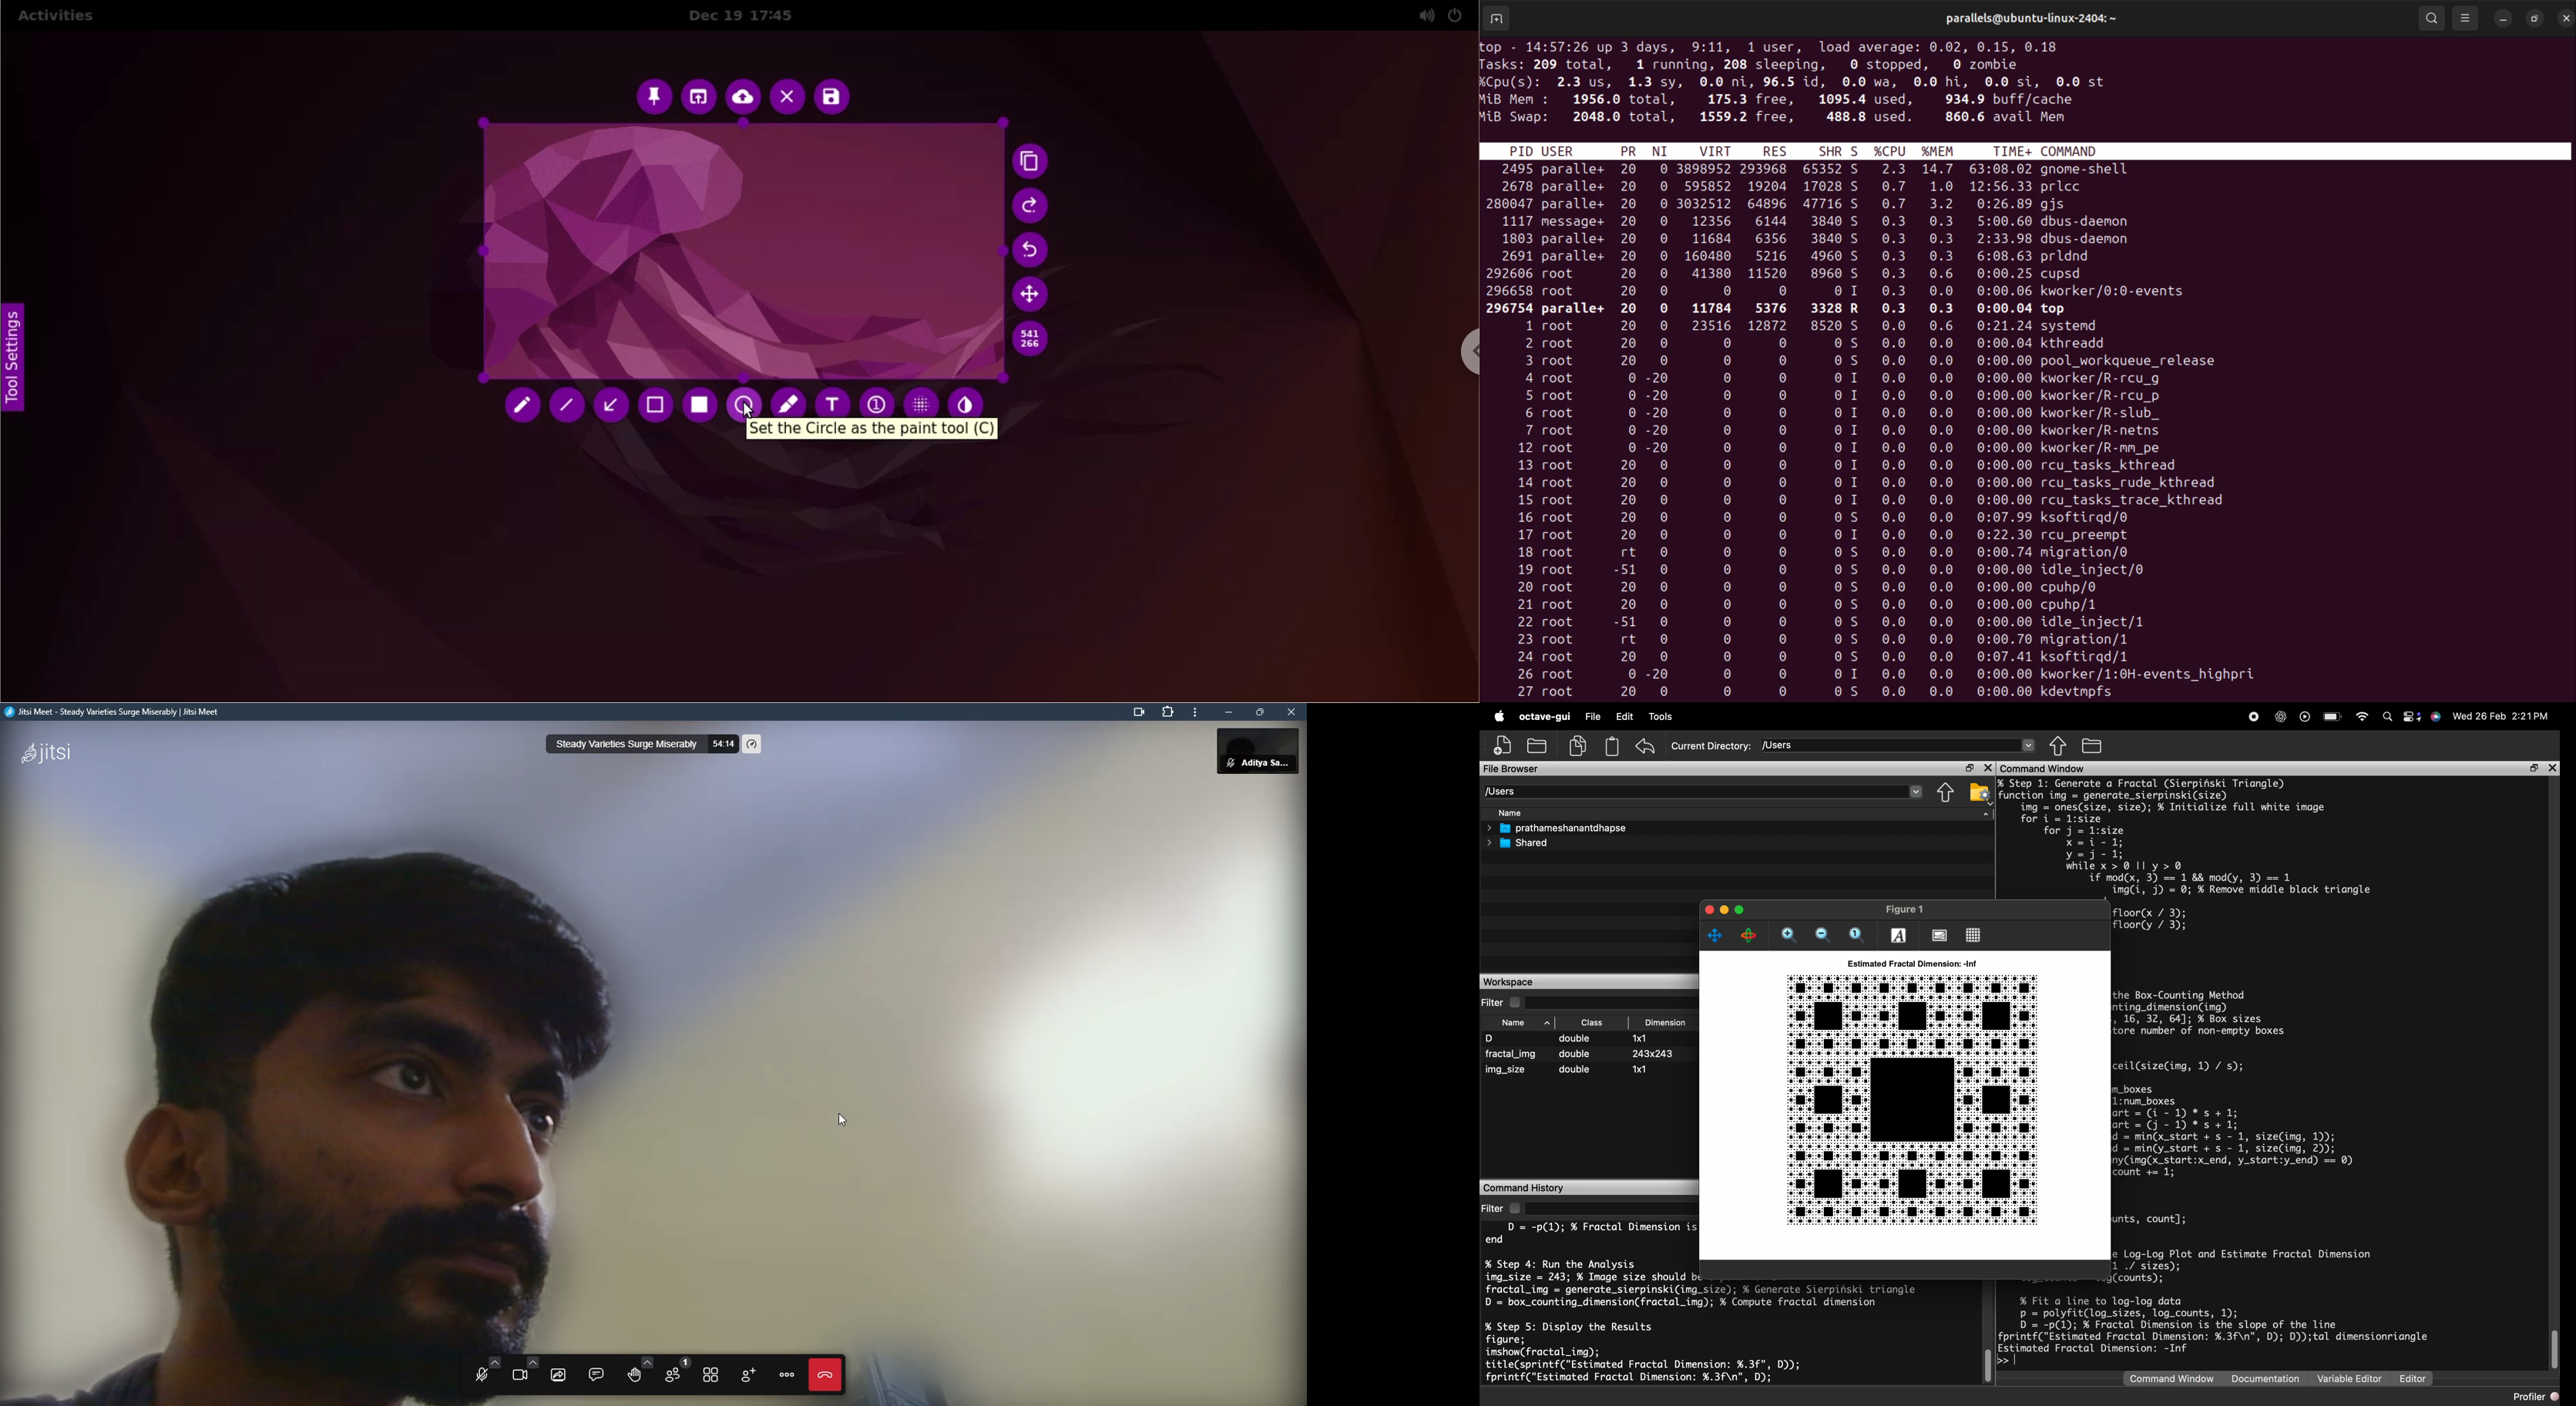 The image size is (2576, 1428). Describe the element at coordinates (1744, 910) in the screenshot. I see `minimize` at that location.